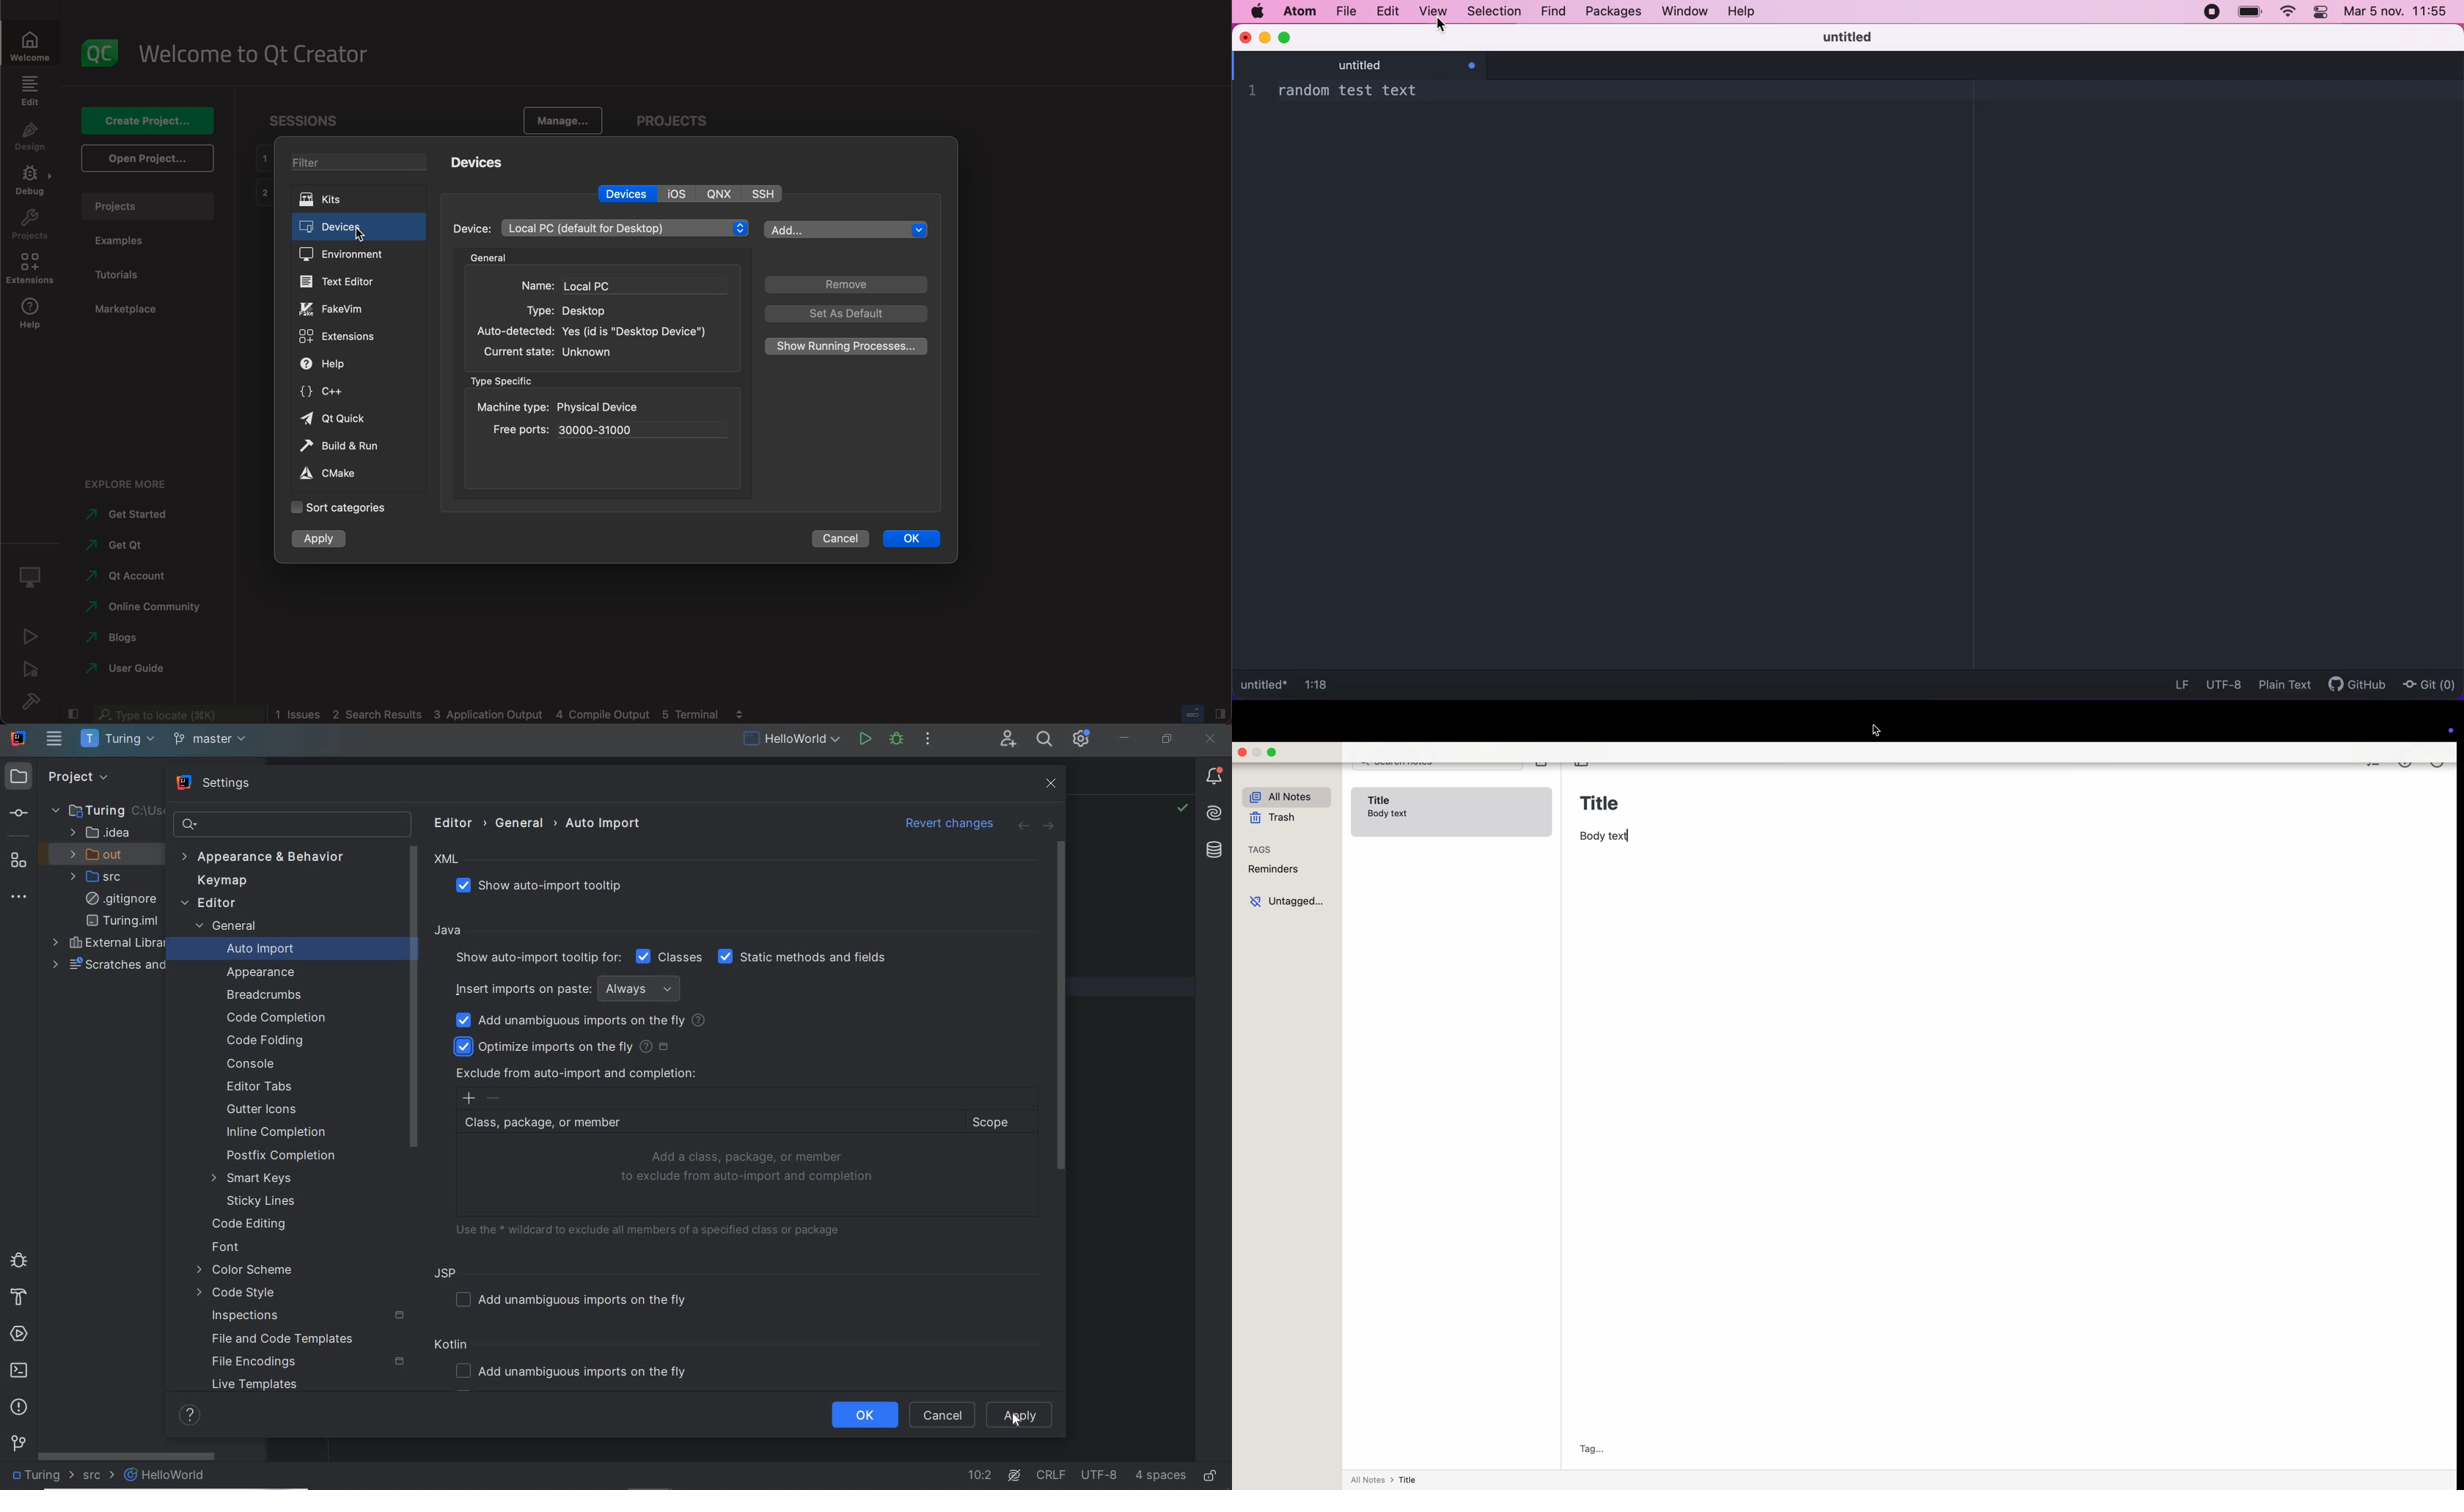 The height and width of the screenshot is (1512, 2464). What do you see at coordinates (2282, 685) in the screenshot?
I see `plain text` at bounding box center [2282, 685].